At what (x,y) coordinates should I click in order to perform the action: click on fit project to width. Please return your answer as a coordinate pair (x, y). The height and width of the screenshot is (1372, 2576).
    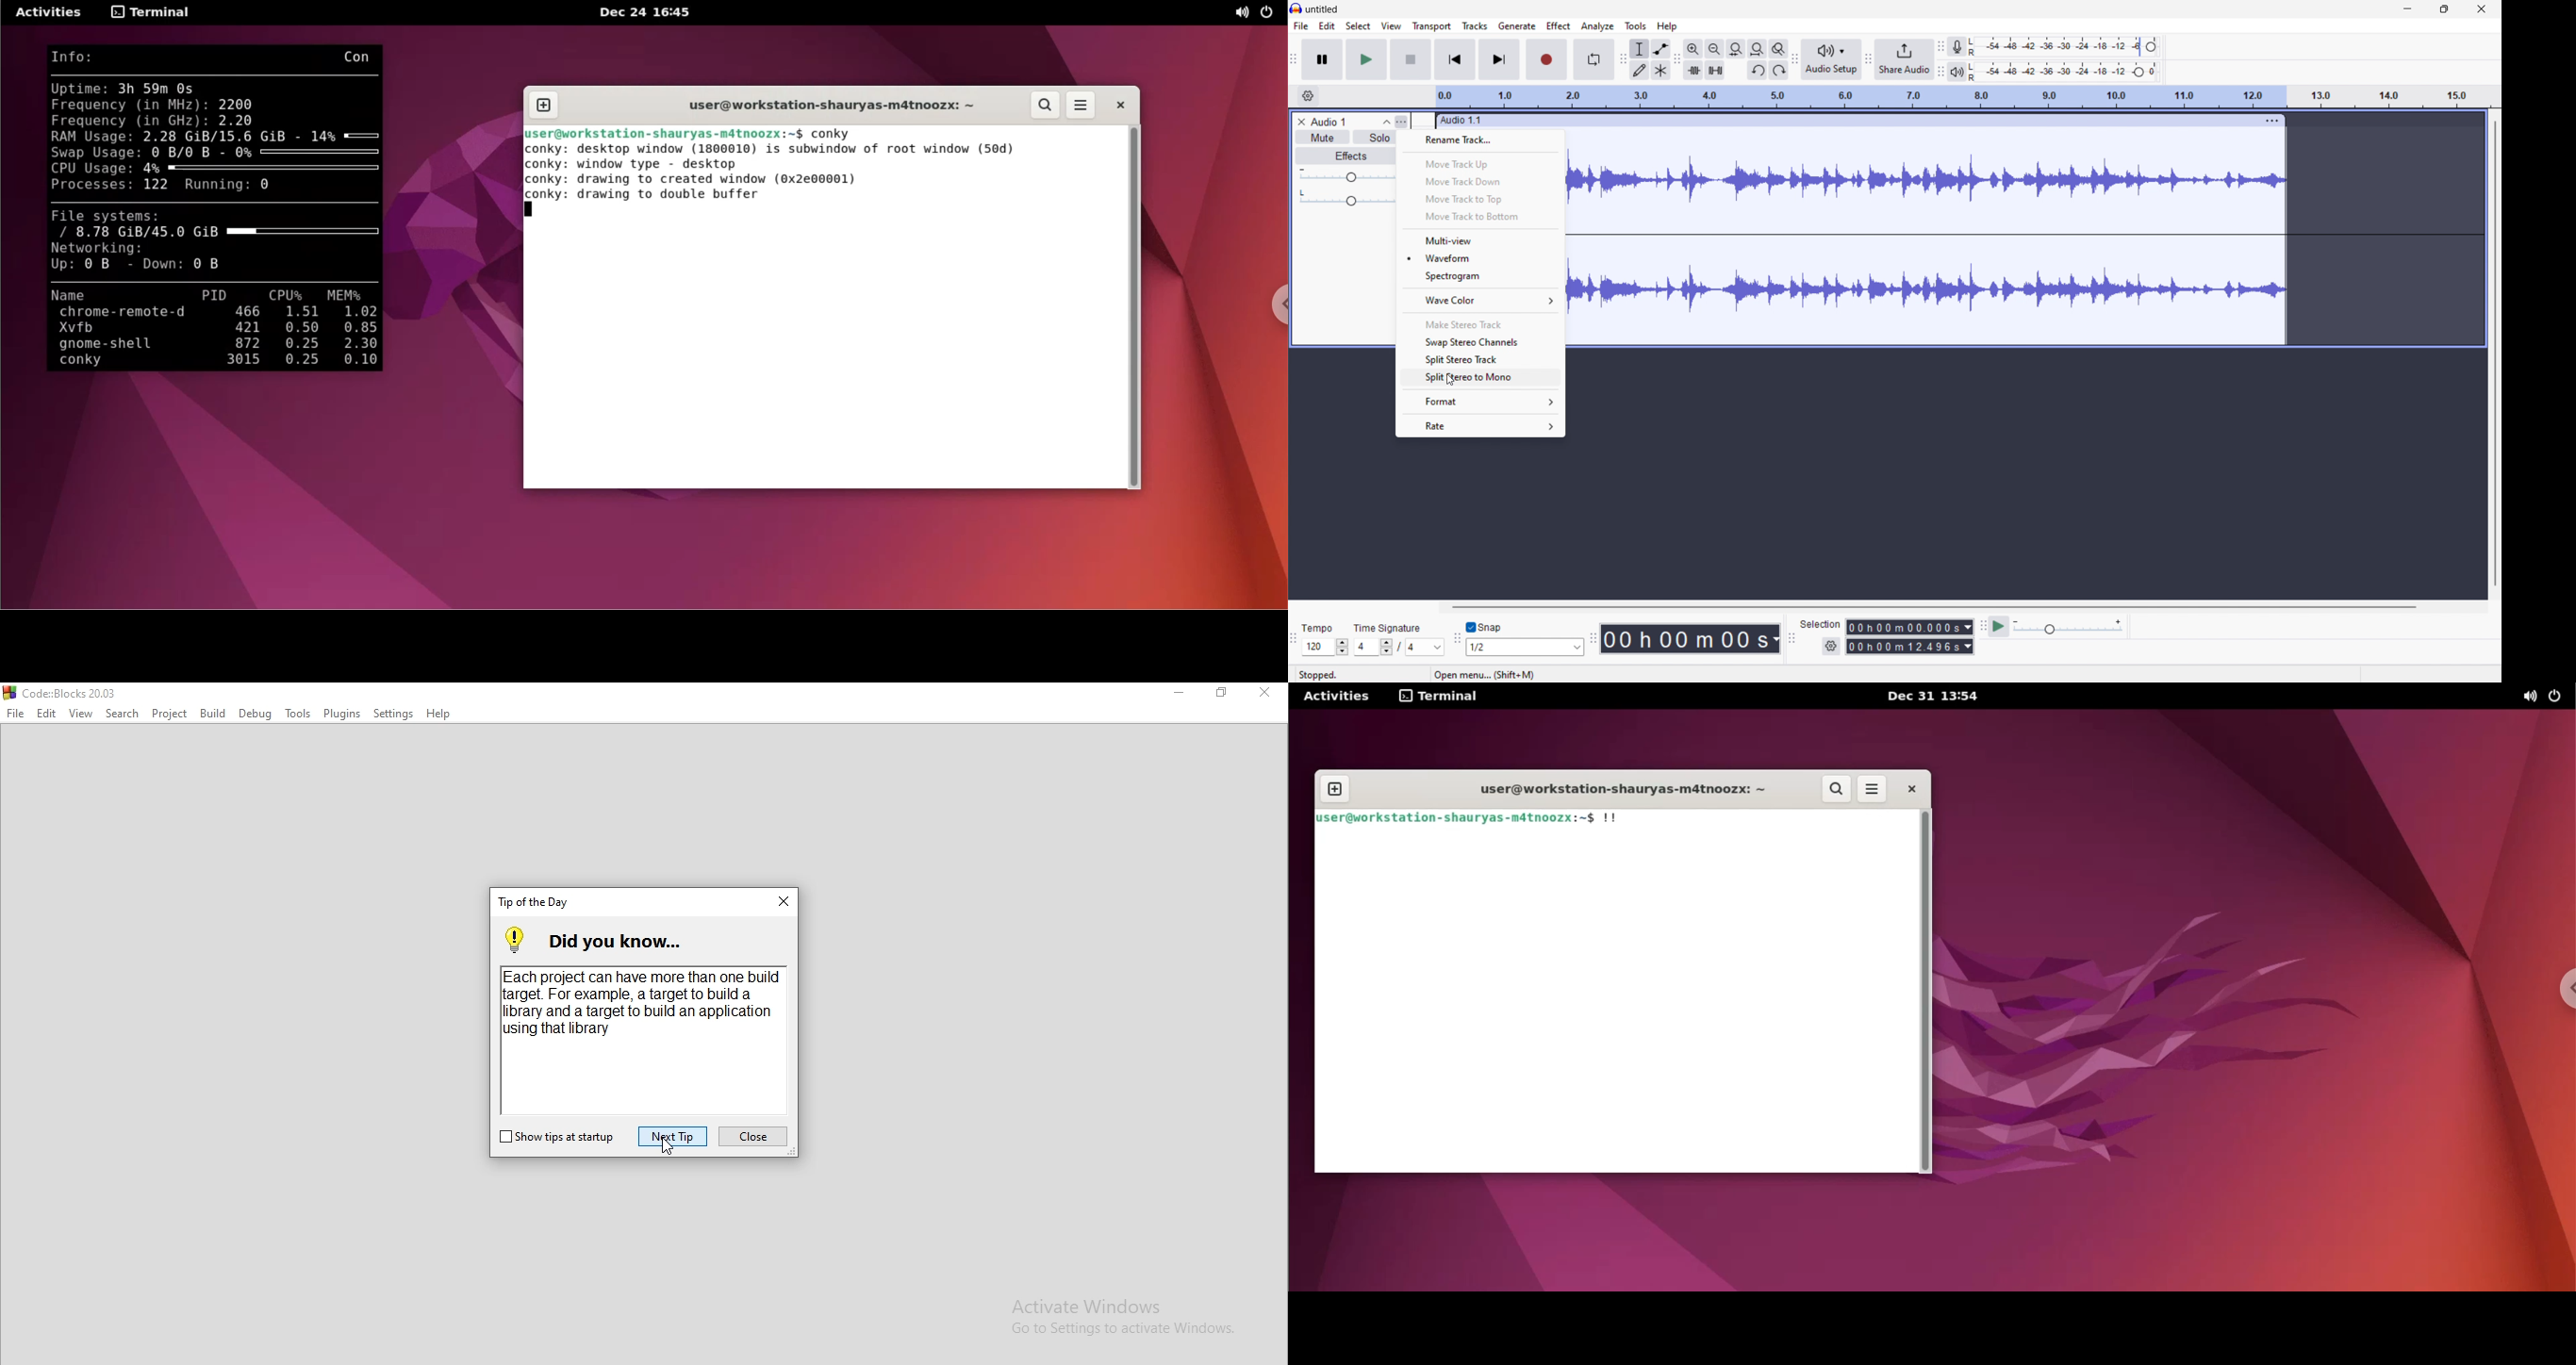
    Looking at the image, I should click on (1757, 48).